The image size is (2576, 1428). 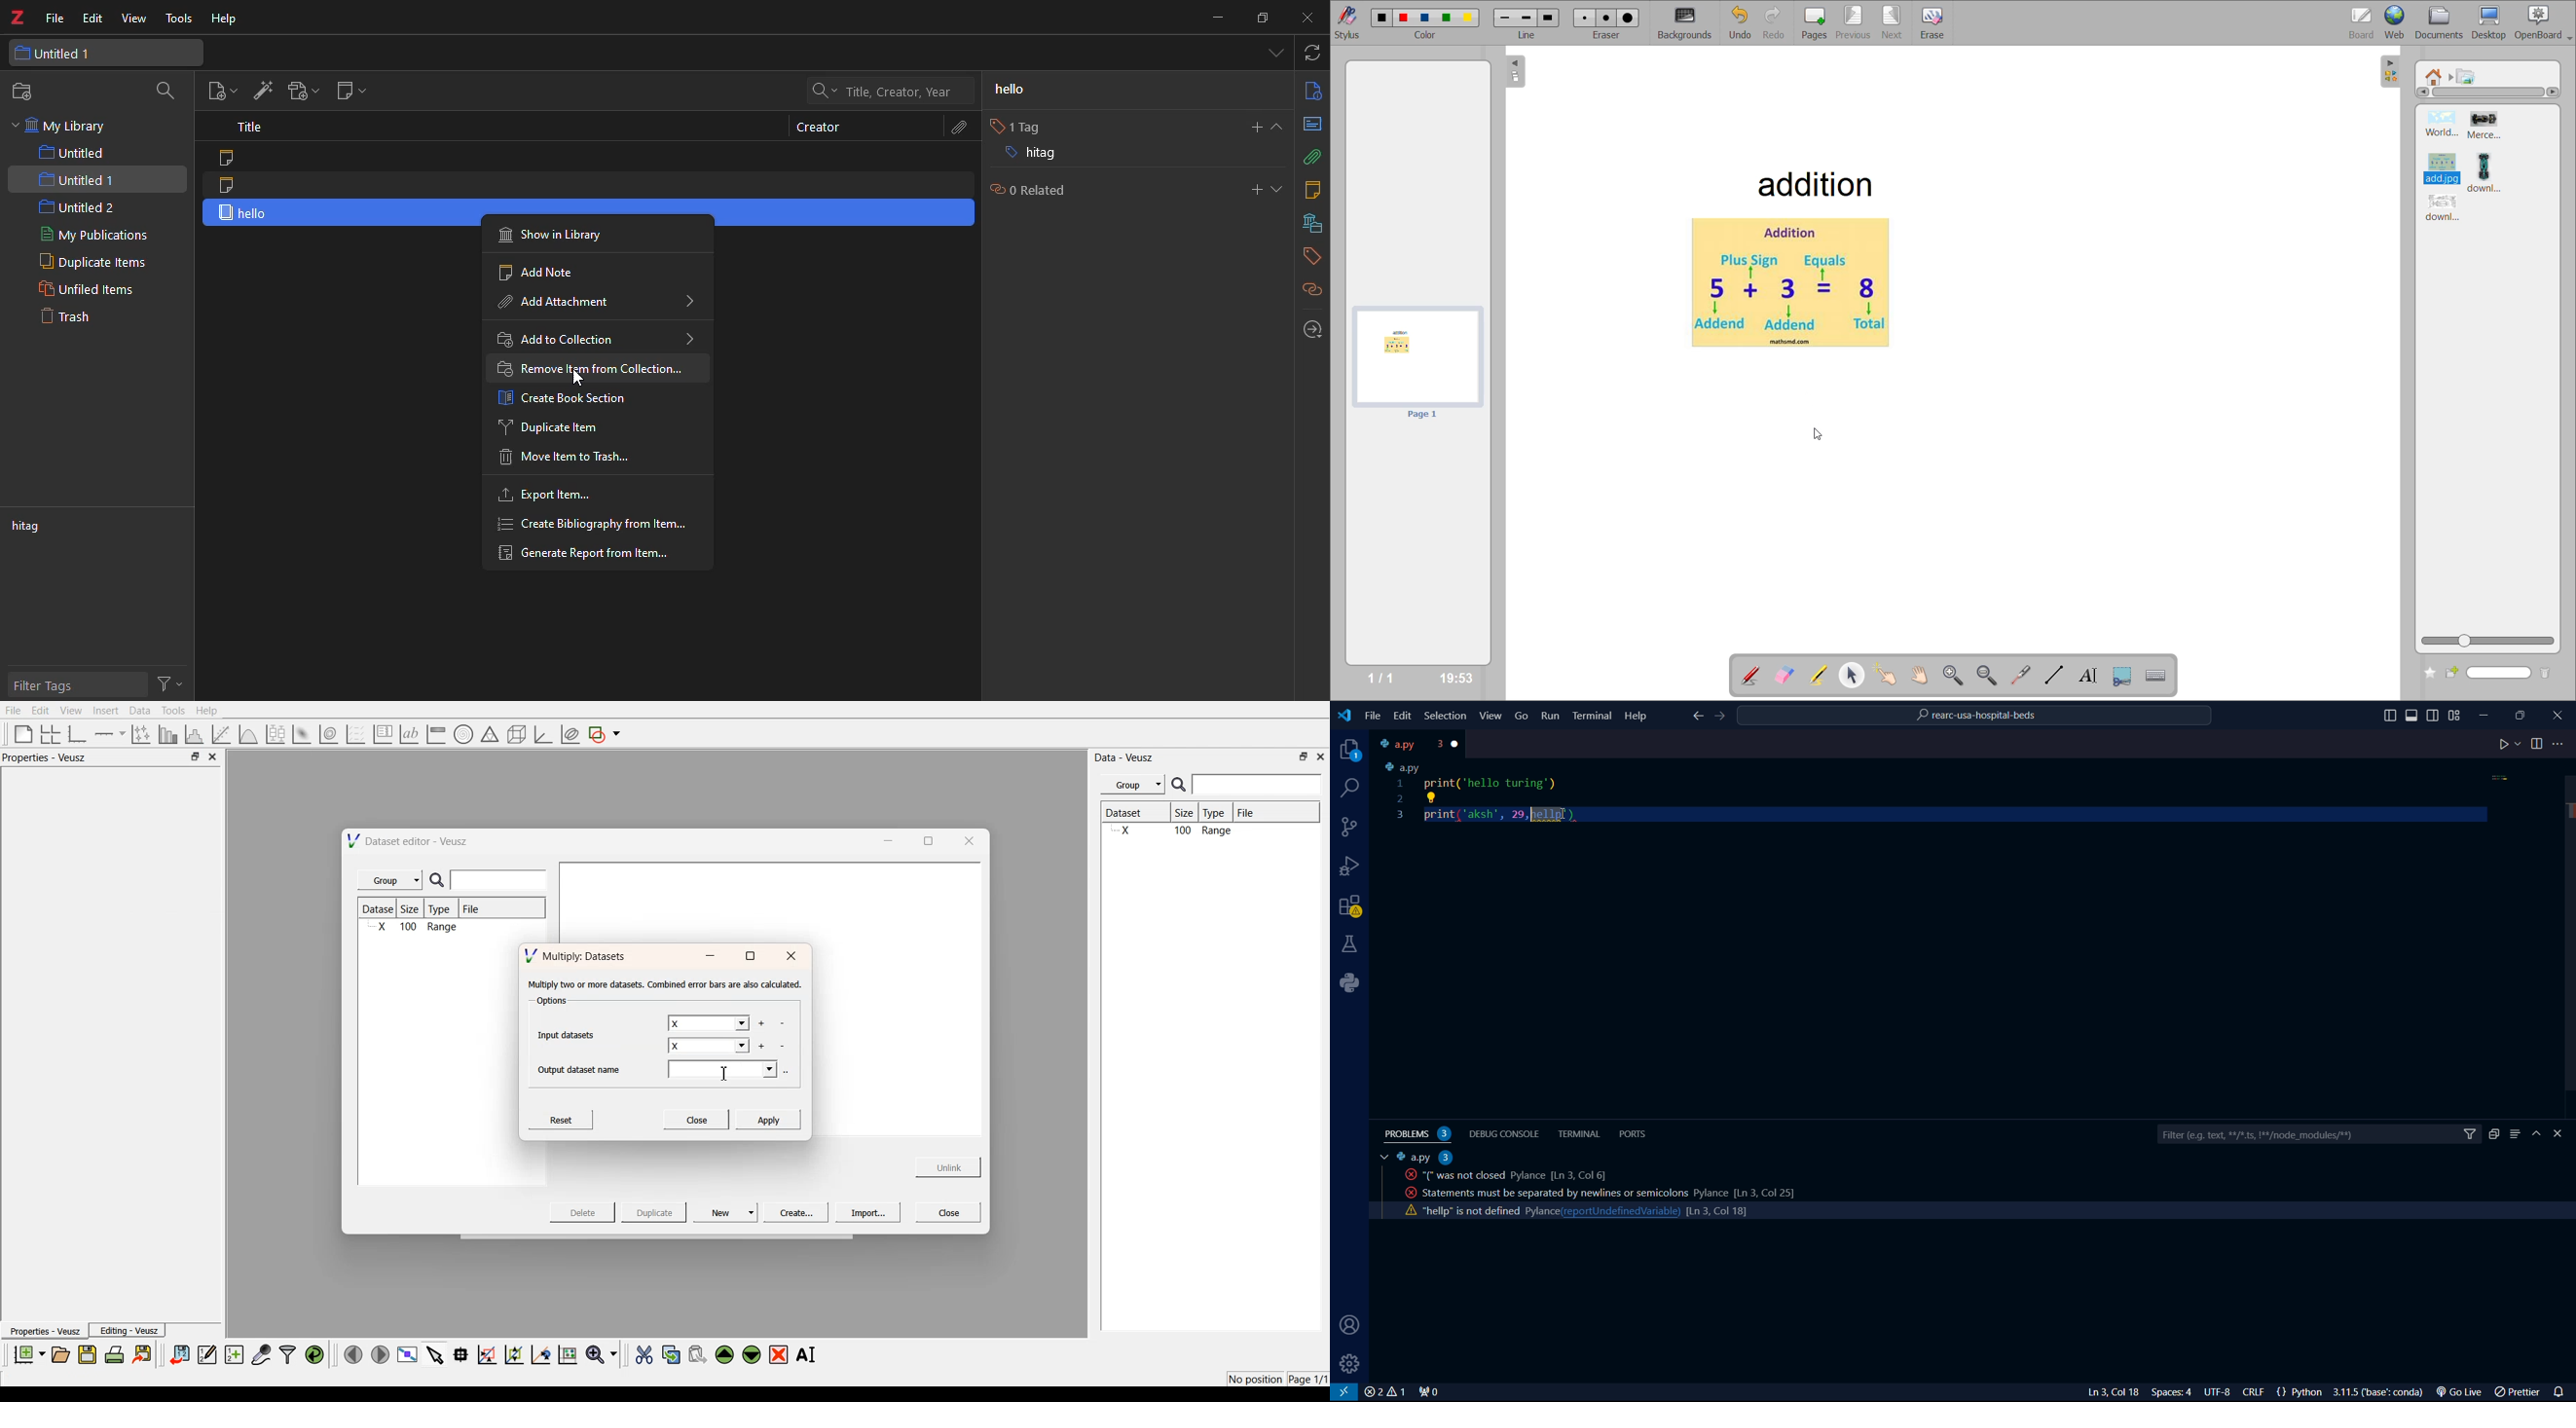 What do you see at coordinates (1208, 832) in the screenshot?
I see `X 100 Range` at bounding box center [1208, 832].